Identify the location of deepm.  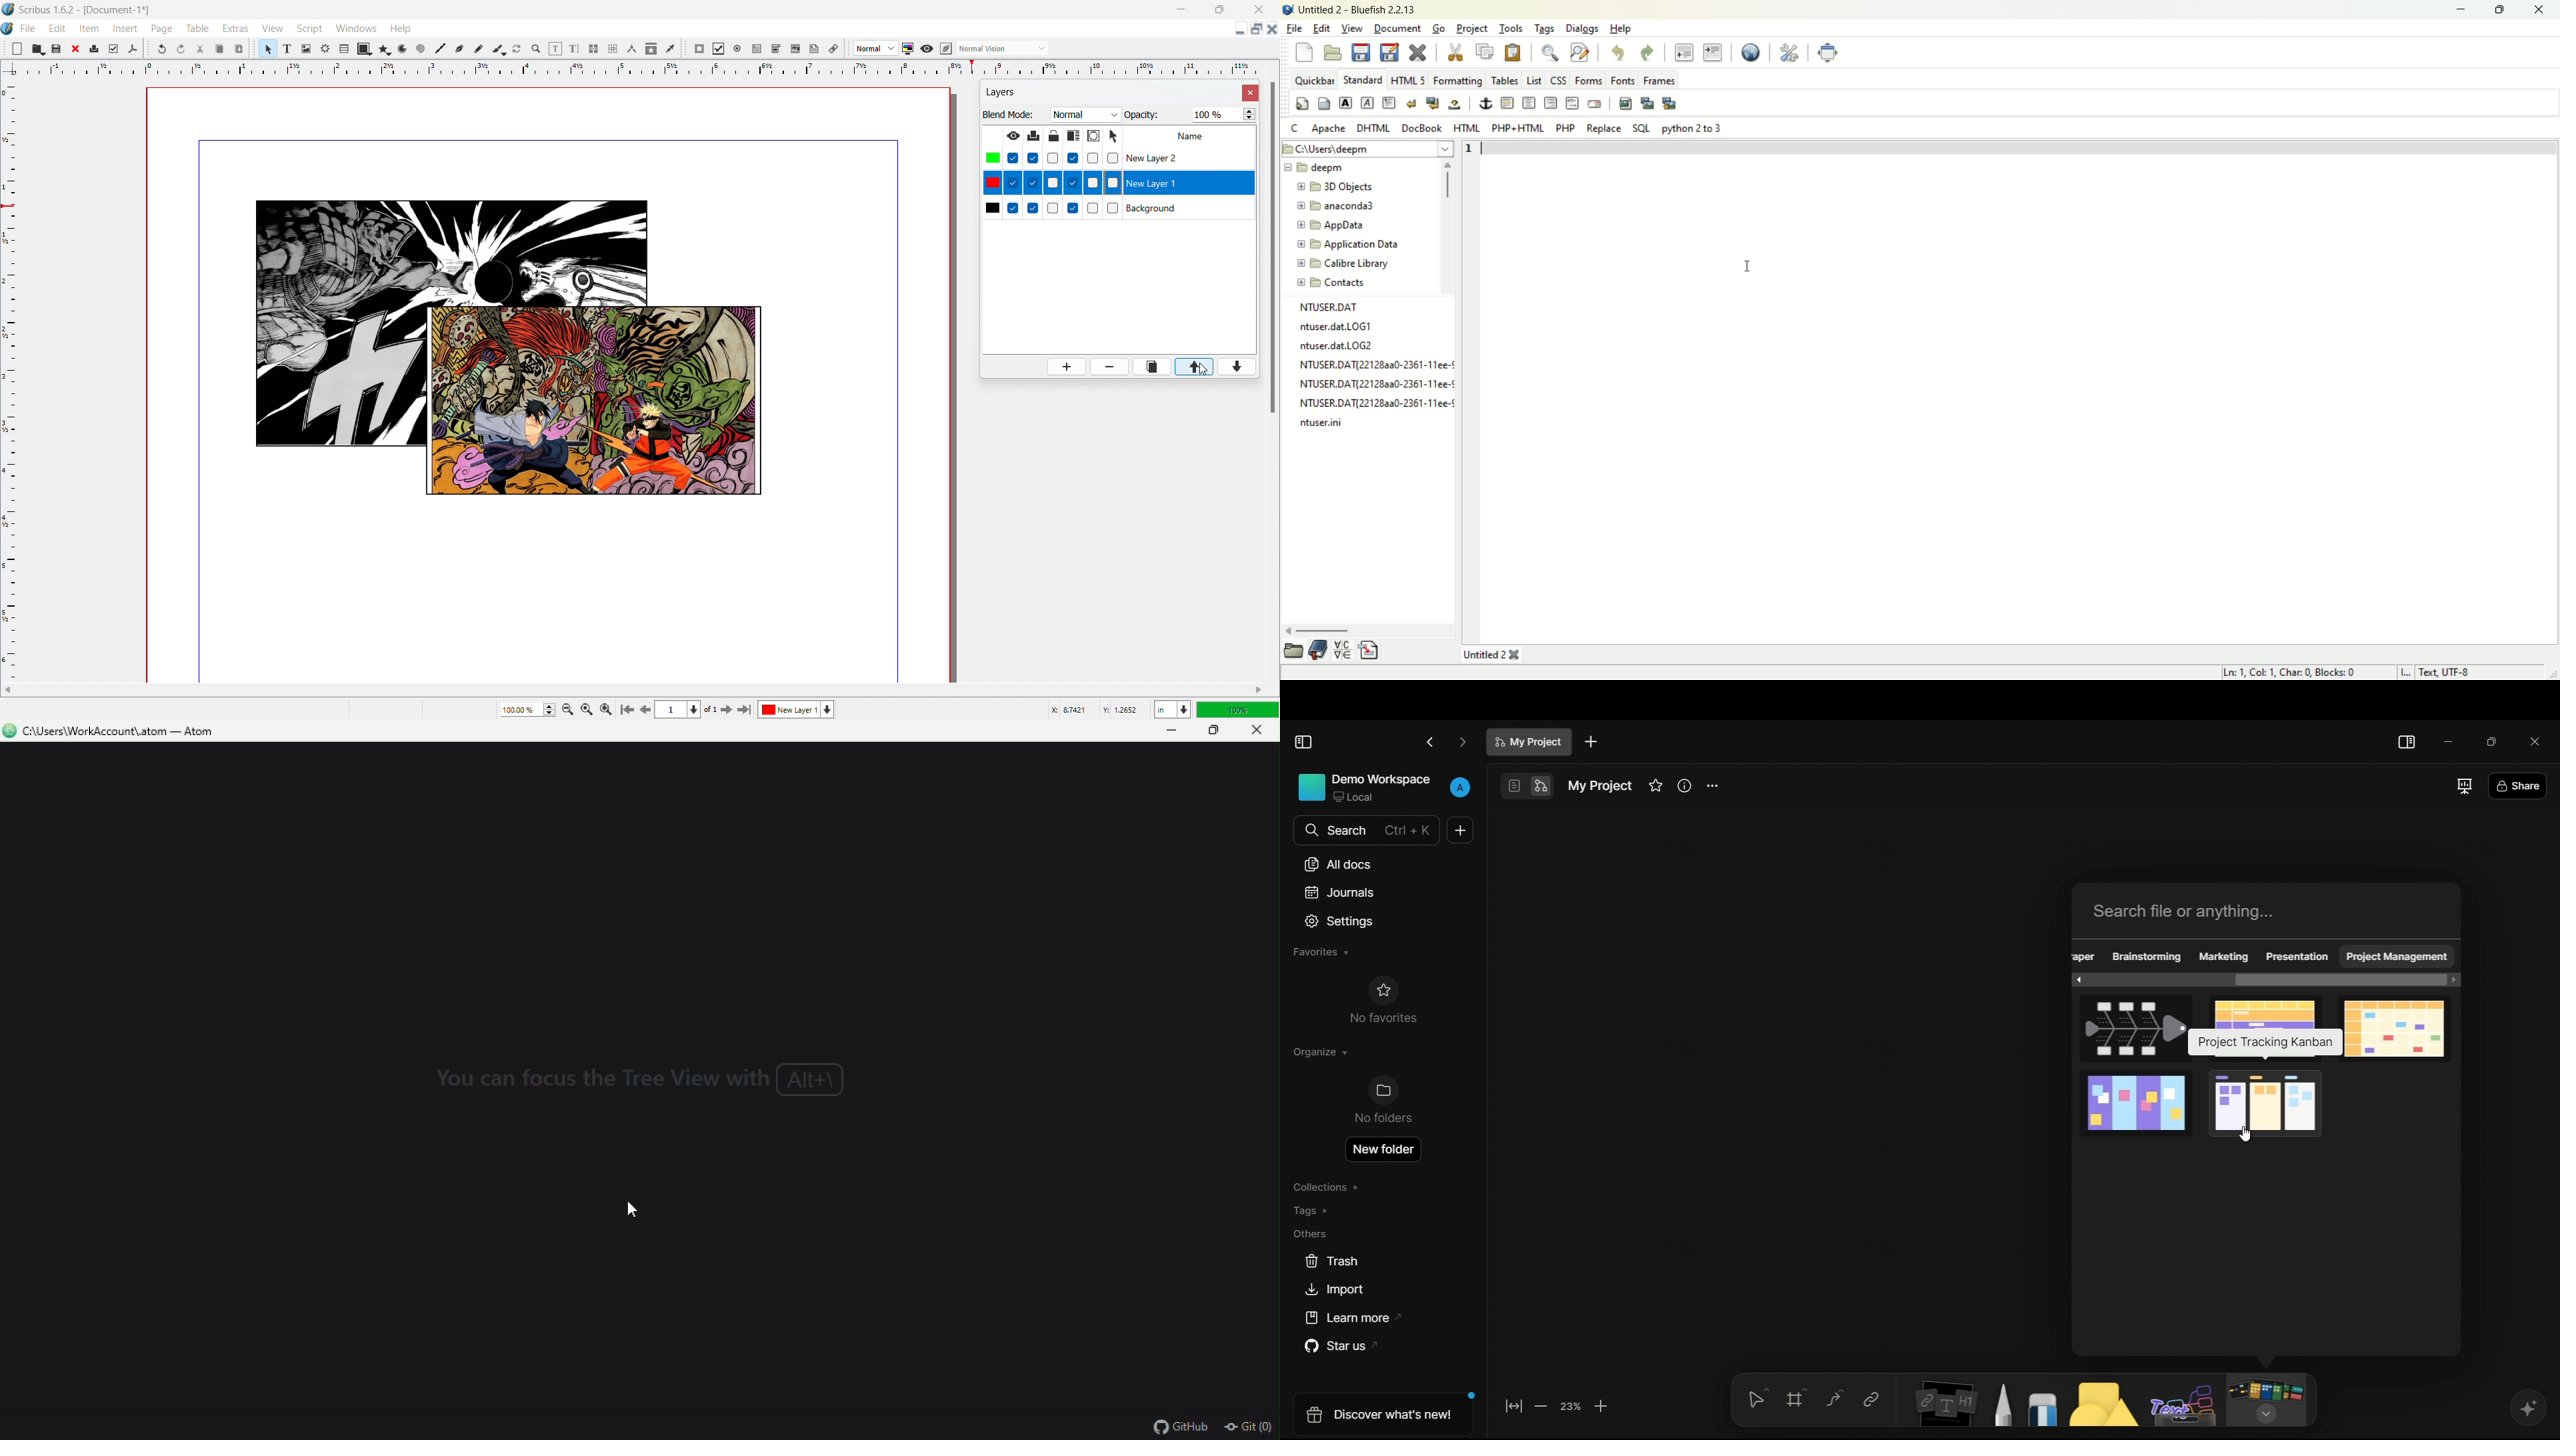
(1319, 167).